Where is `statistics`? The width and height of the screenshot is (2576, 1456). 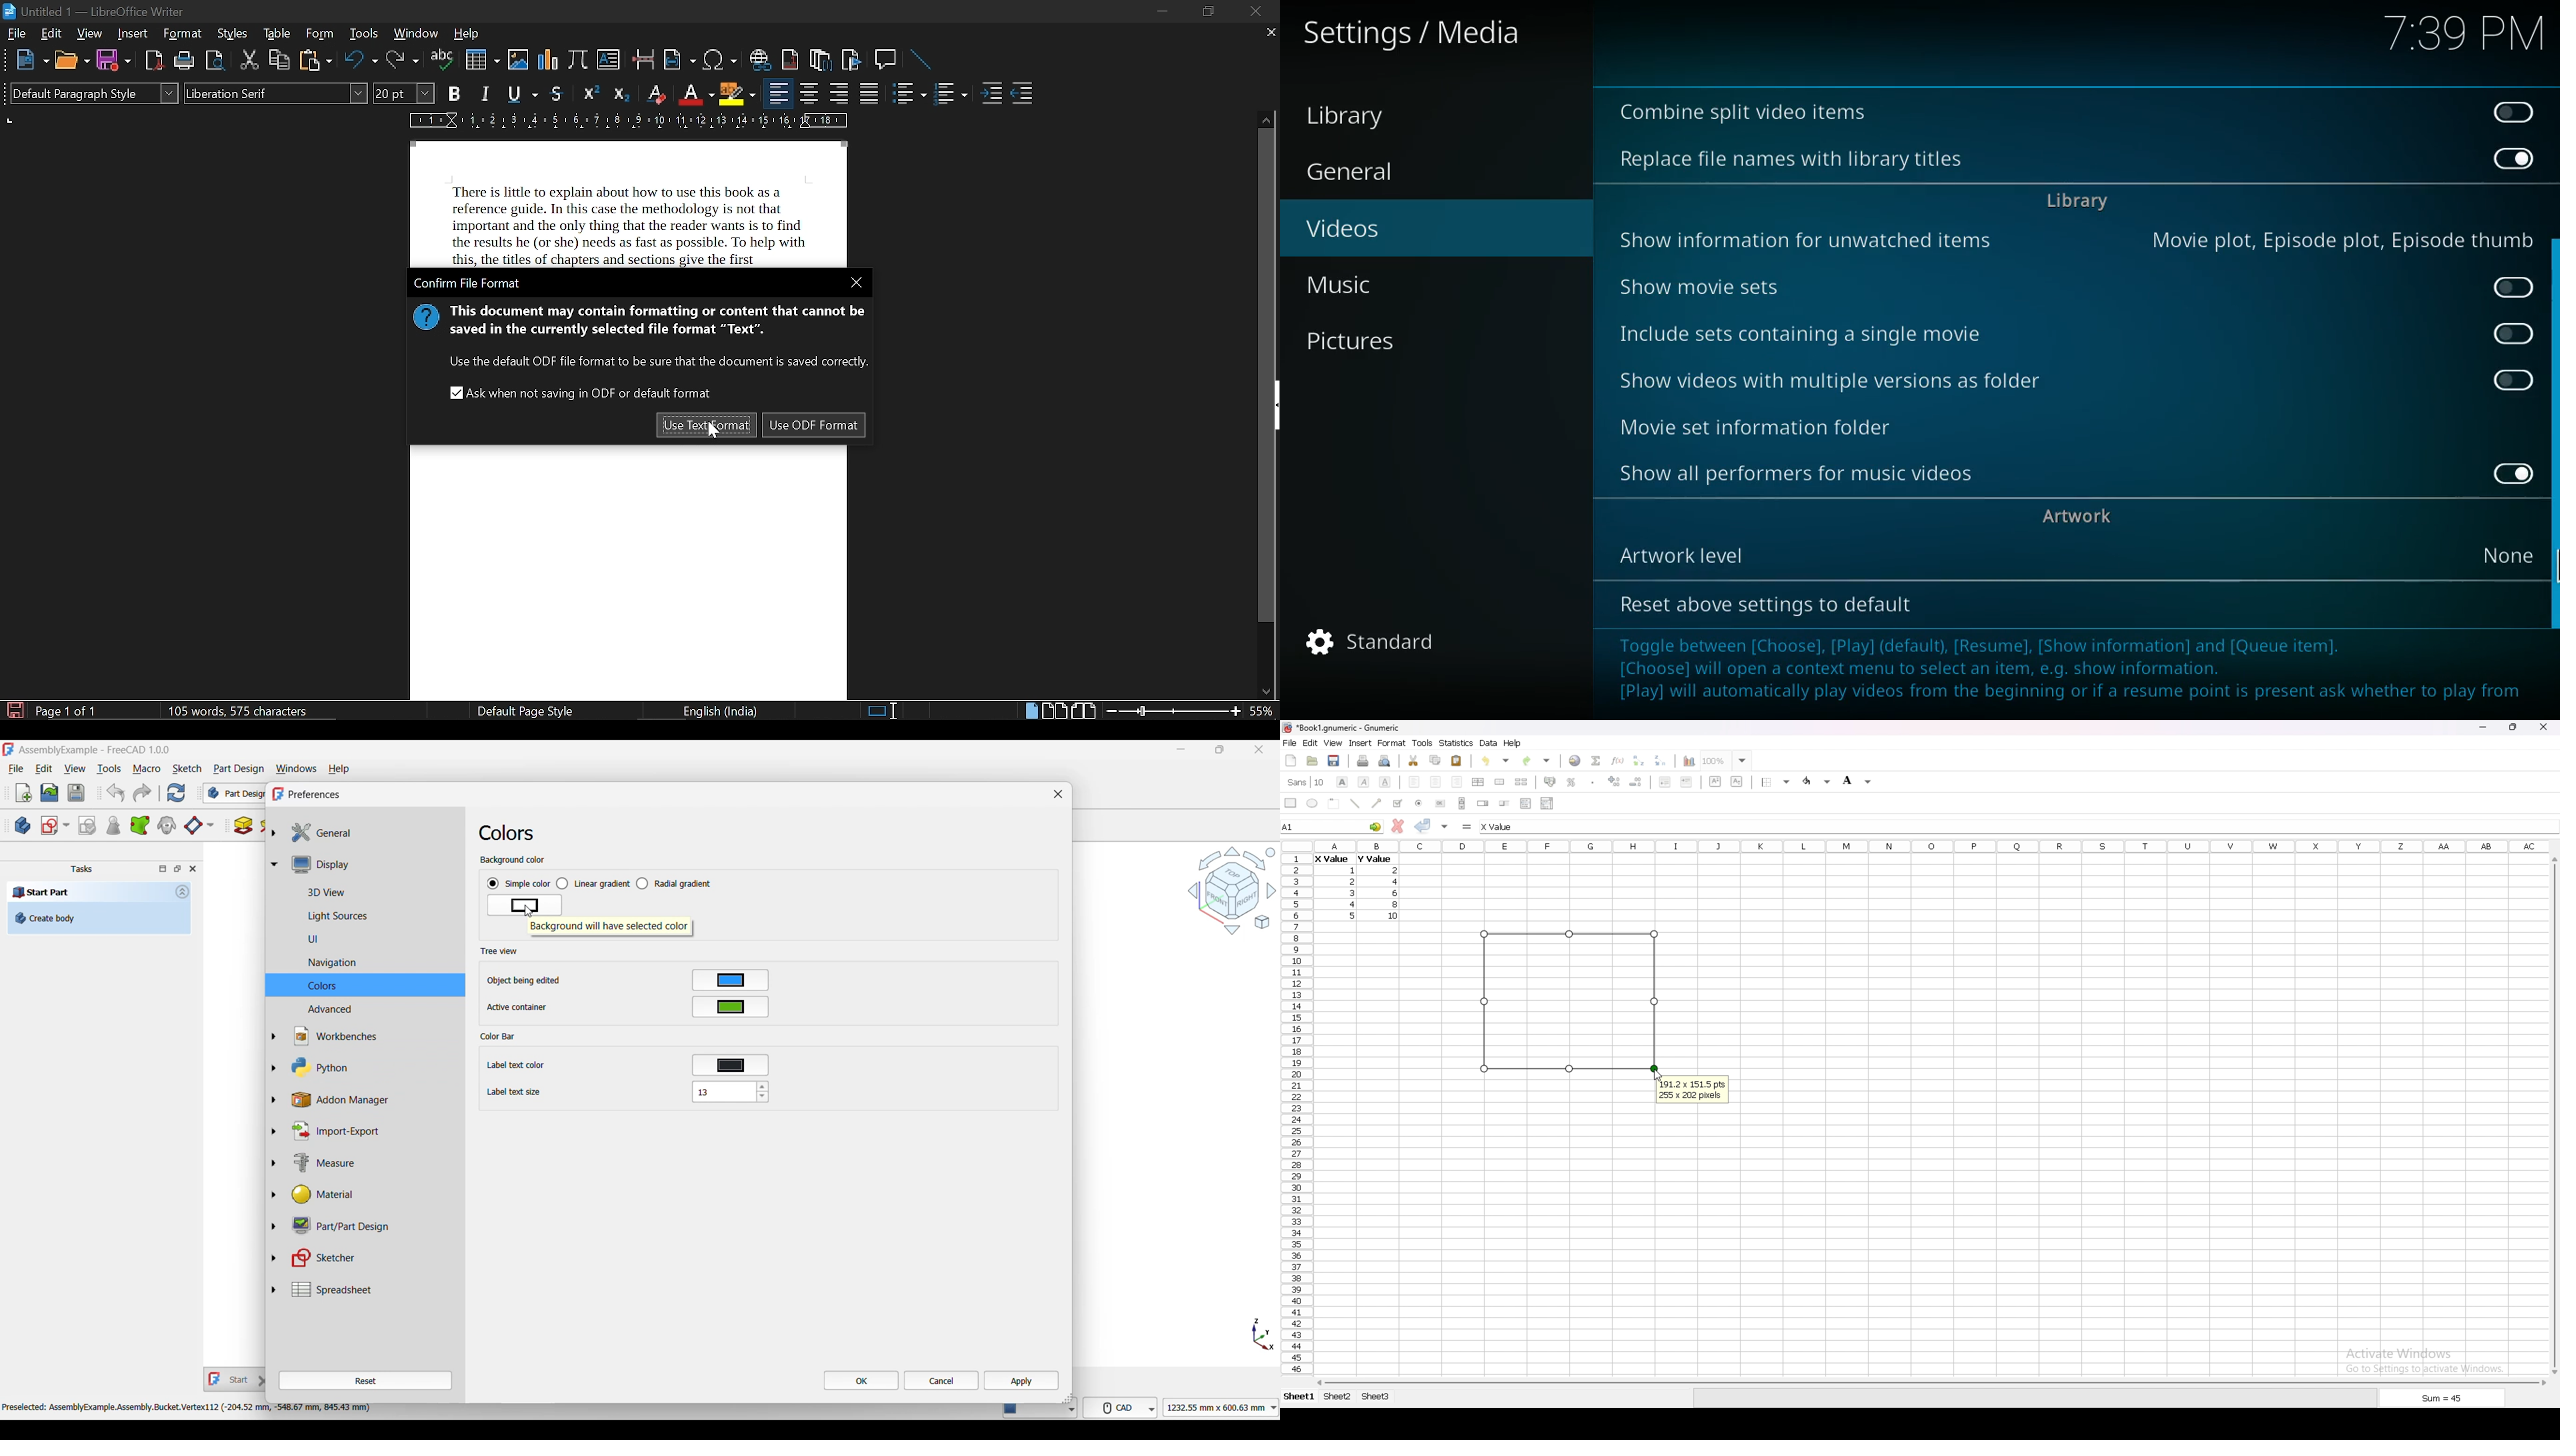
statistics is located at coordinates (1457, 743).